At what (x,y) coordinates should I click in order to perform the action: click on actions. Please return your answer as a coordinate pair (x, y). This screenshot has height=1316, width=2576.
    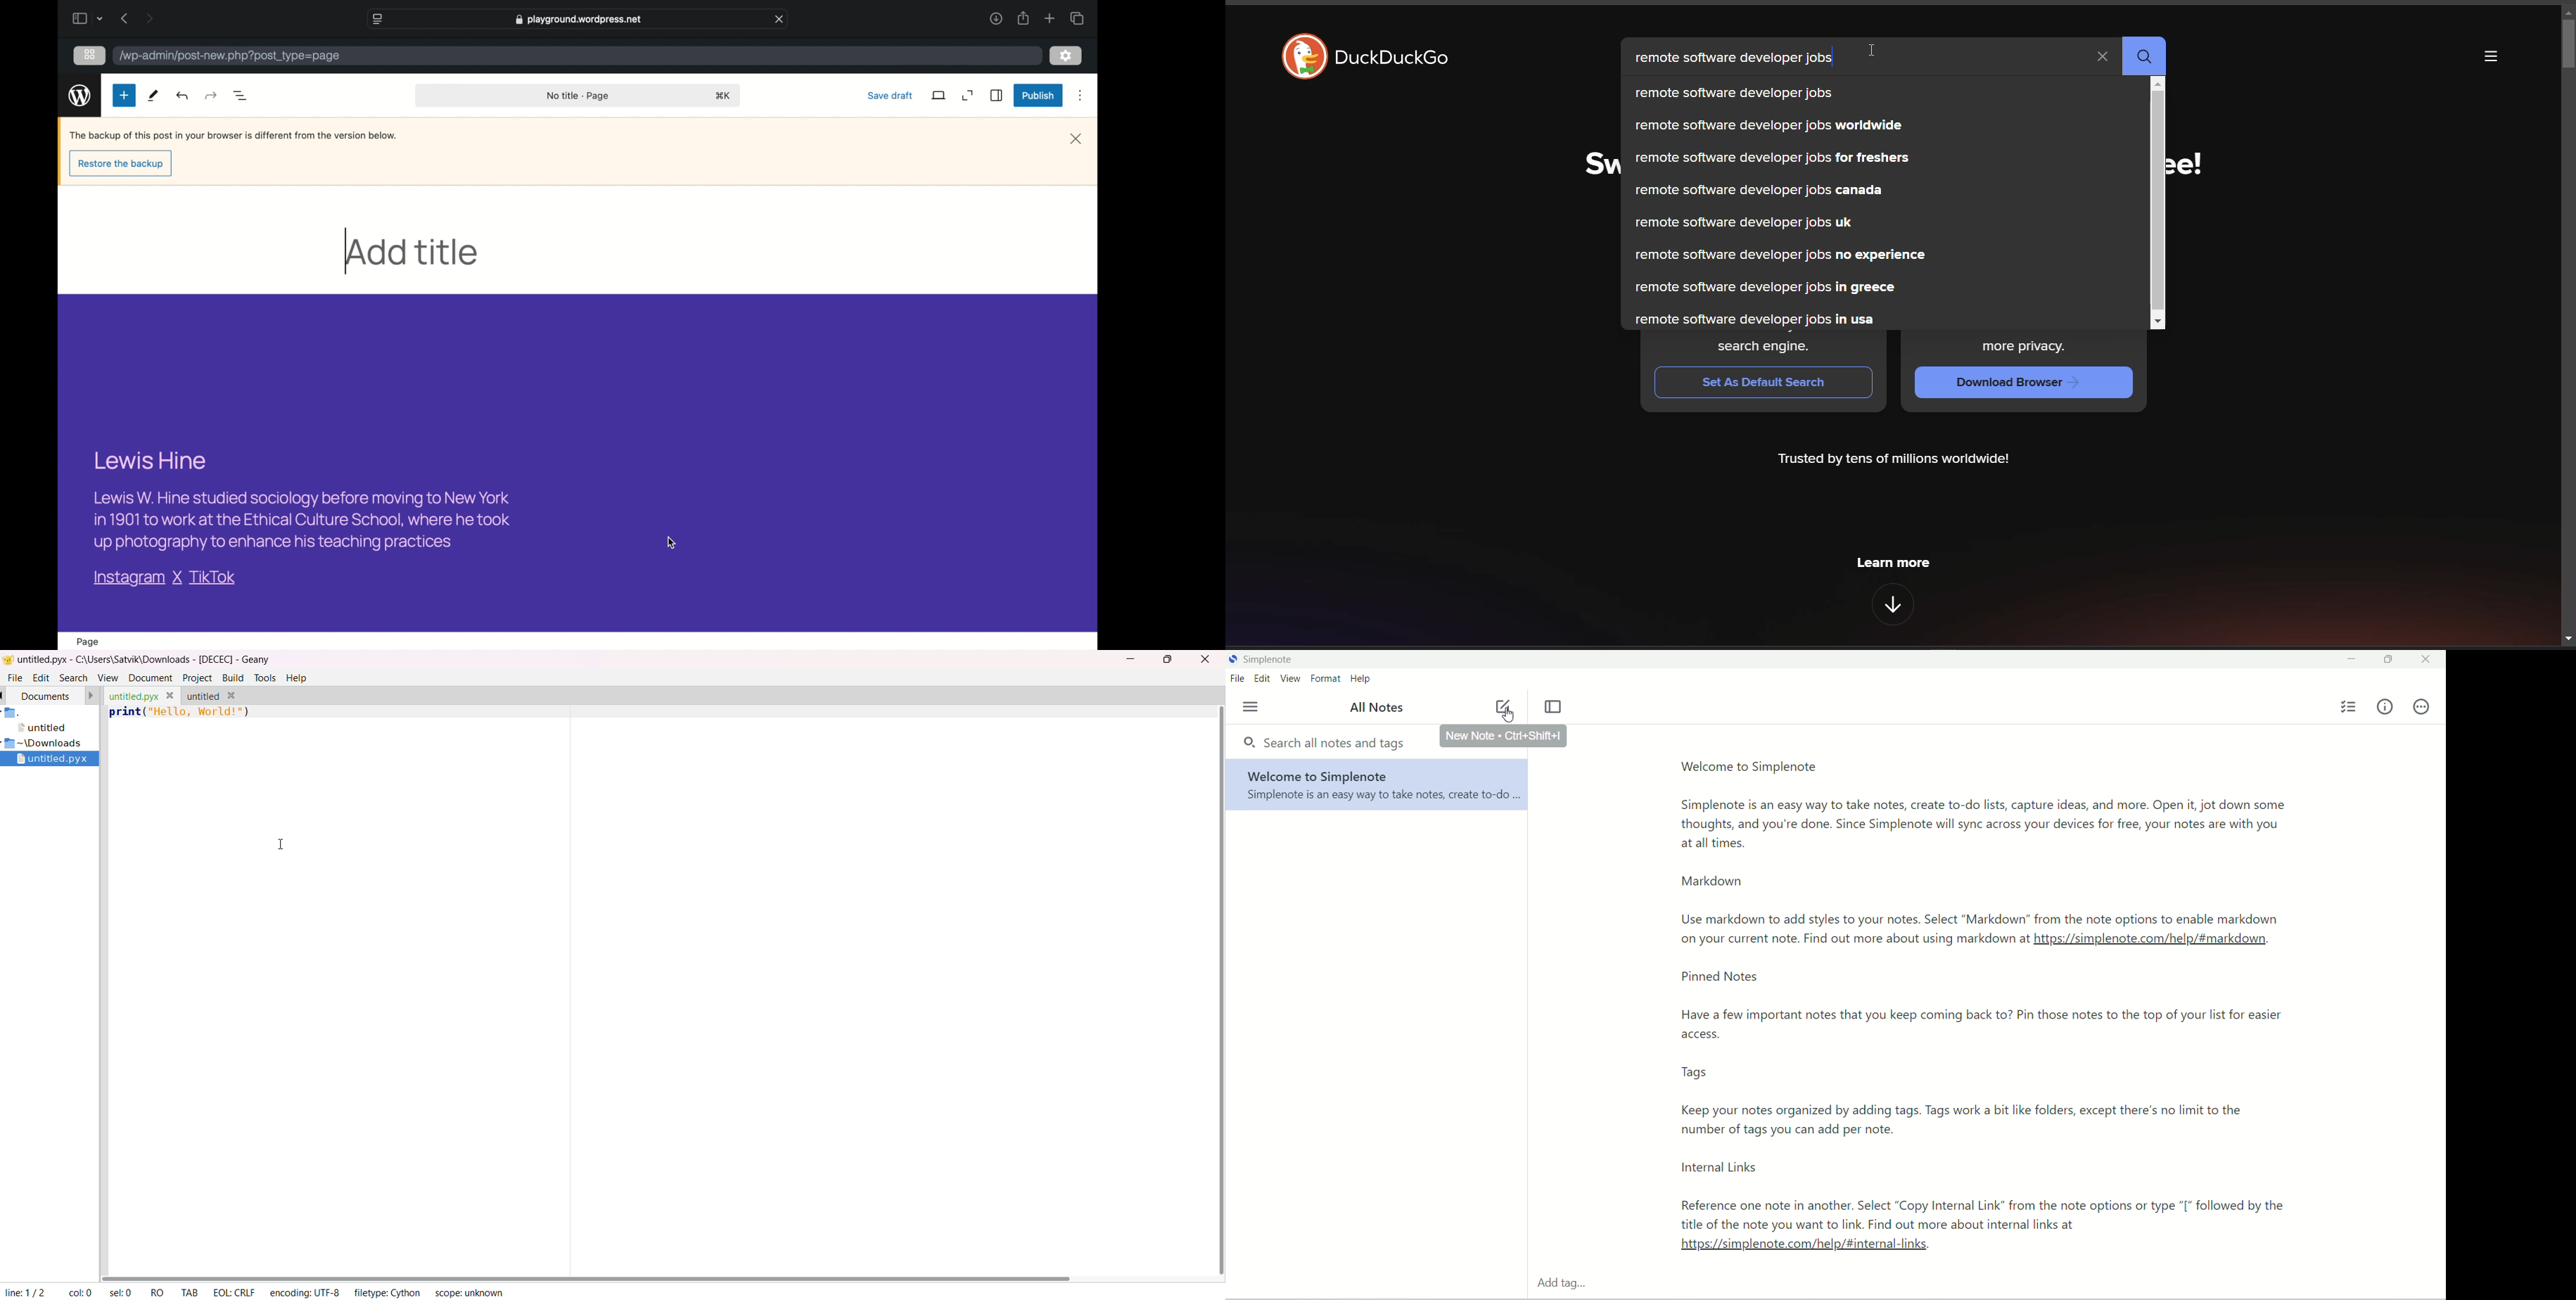
    Looking at the image, I should click on (2424, 709).